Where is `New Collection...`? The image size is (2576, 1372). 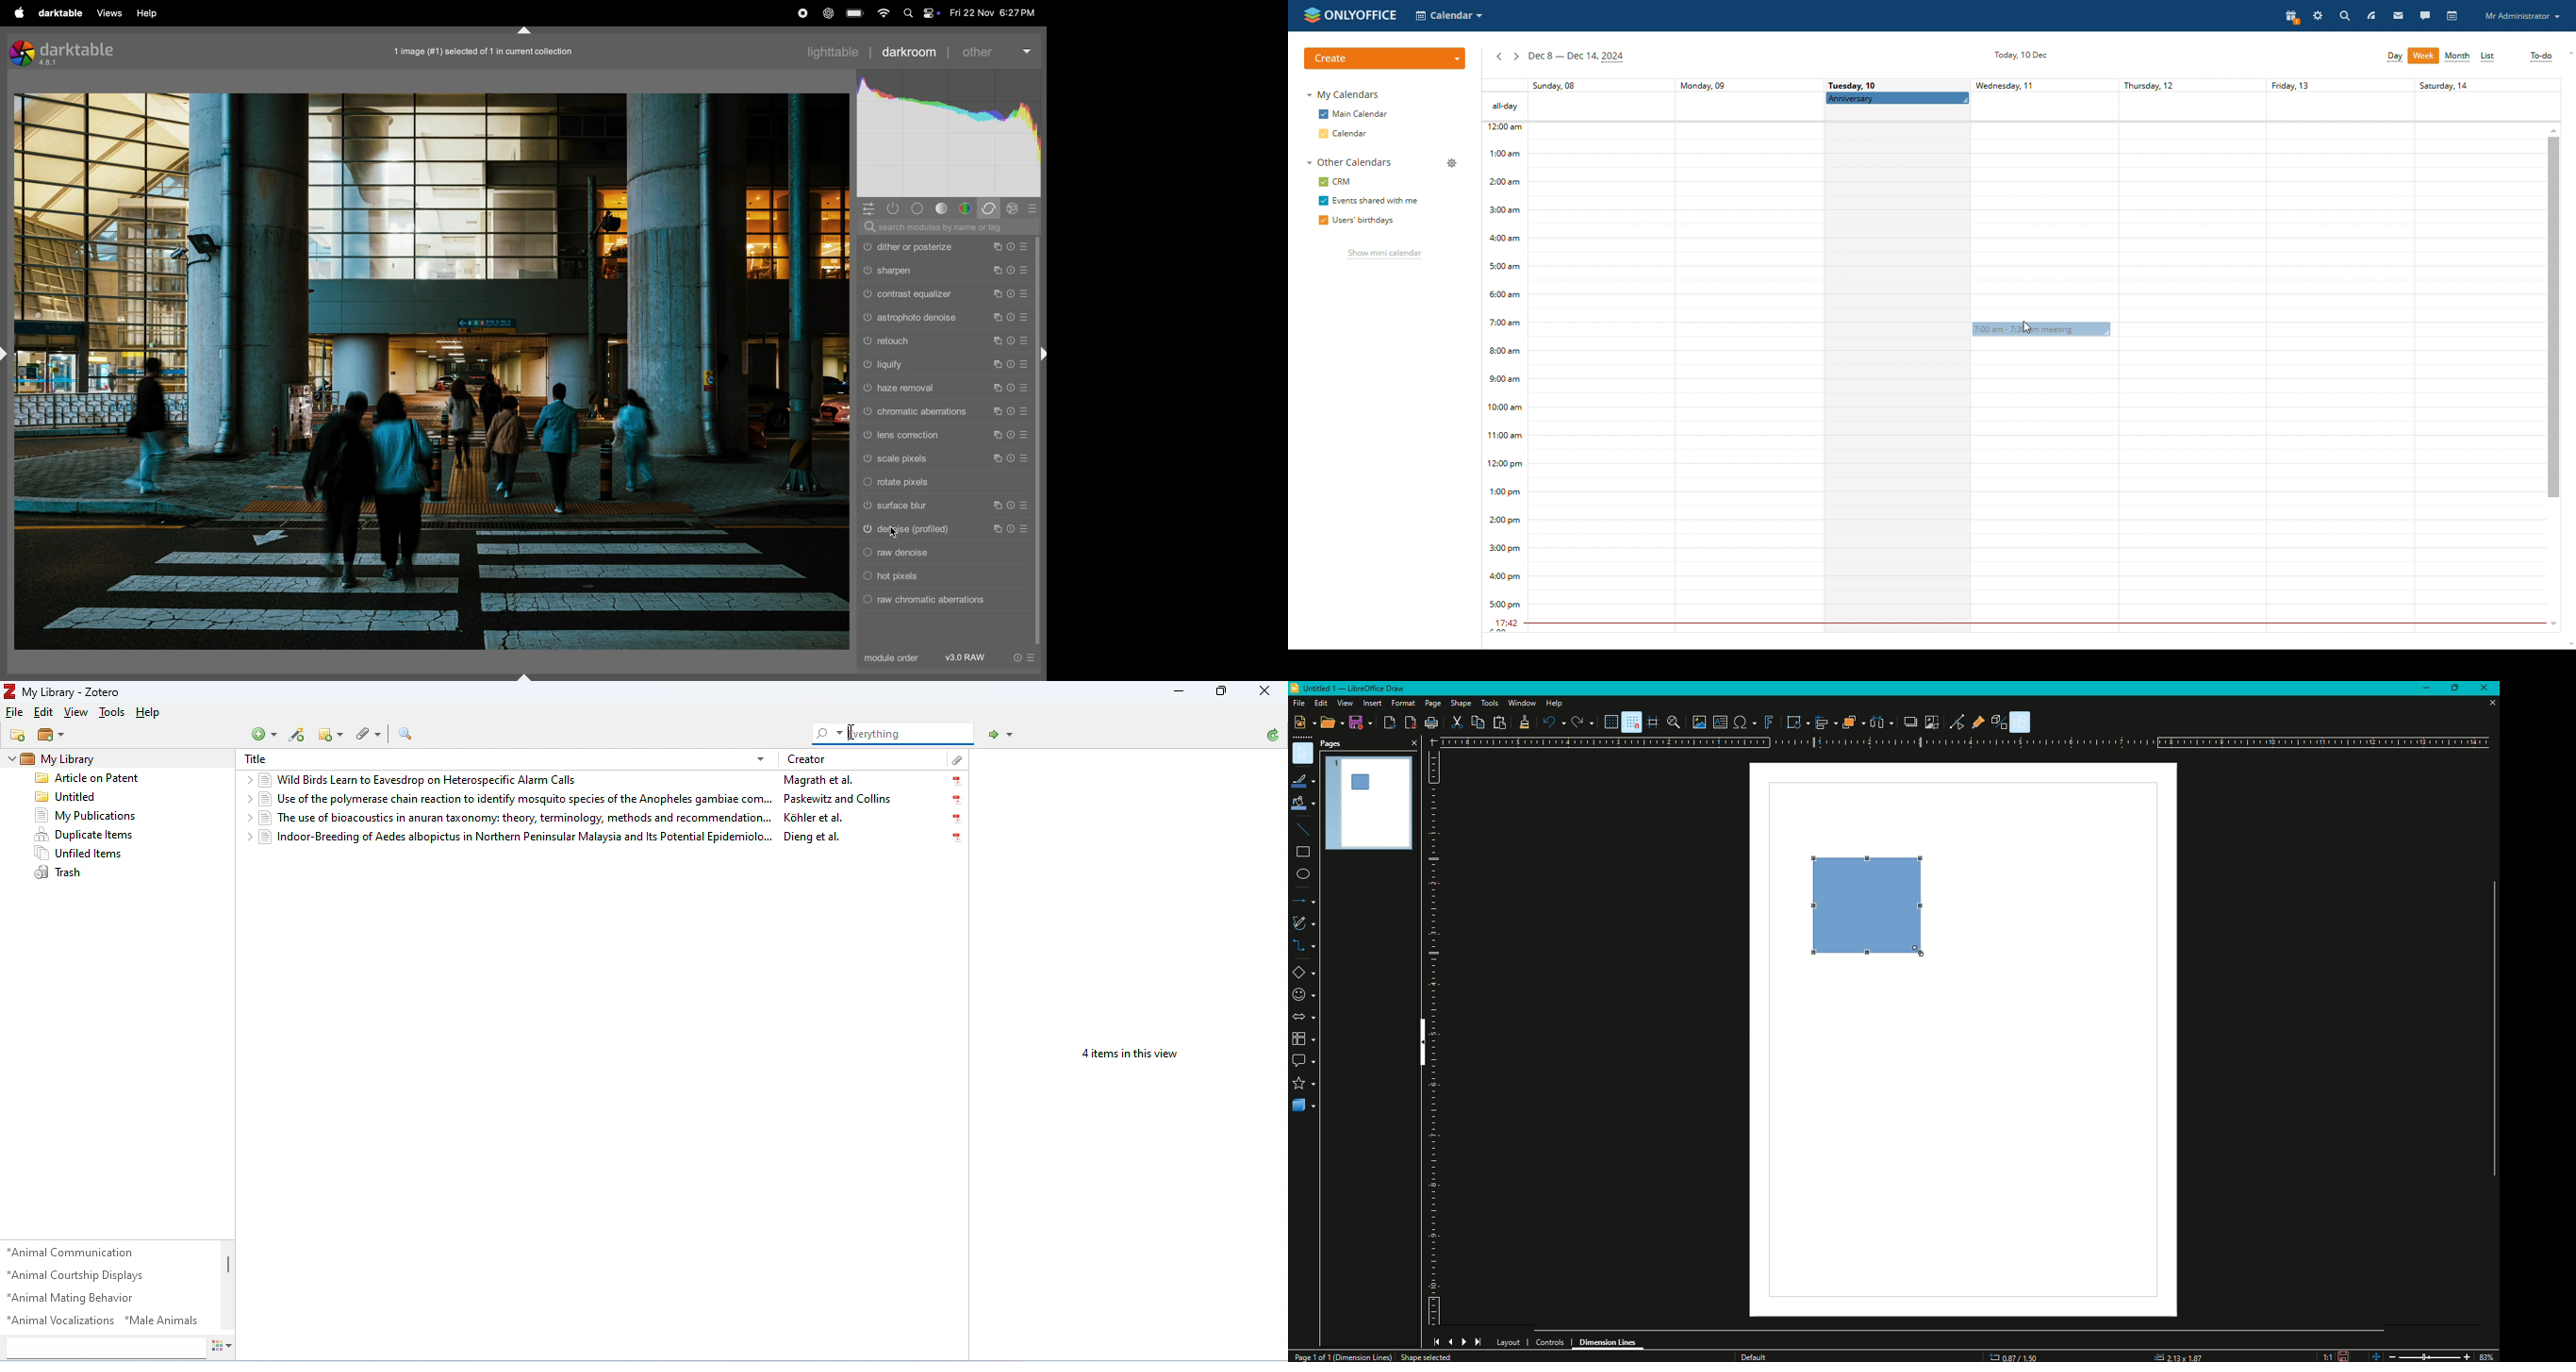
New Collection... is located at coordinates (19, 736).